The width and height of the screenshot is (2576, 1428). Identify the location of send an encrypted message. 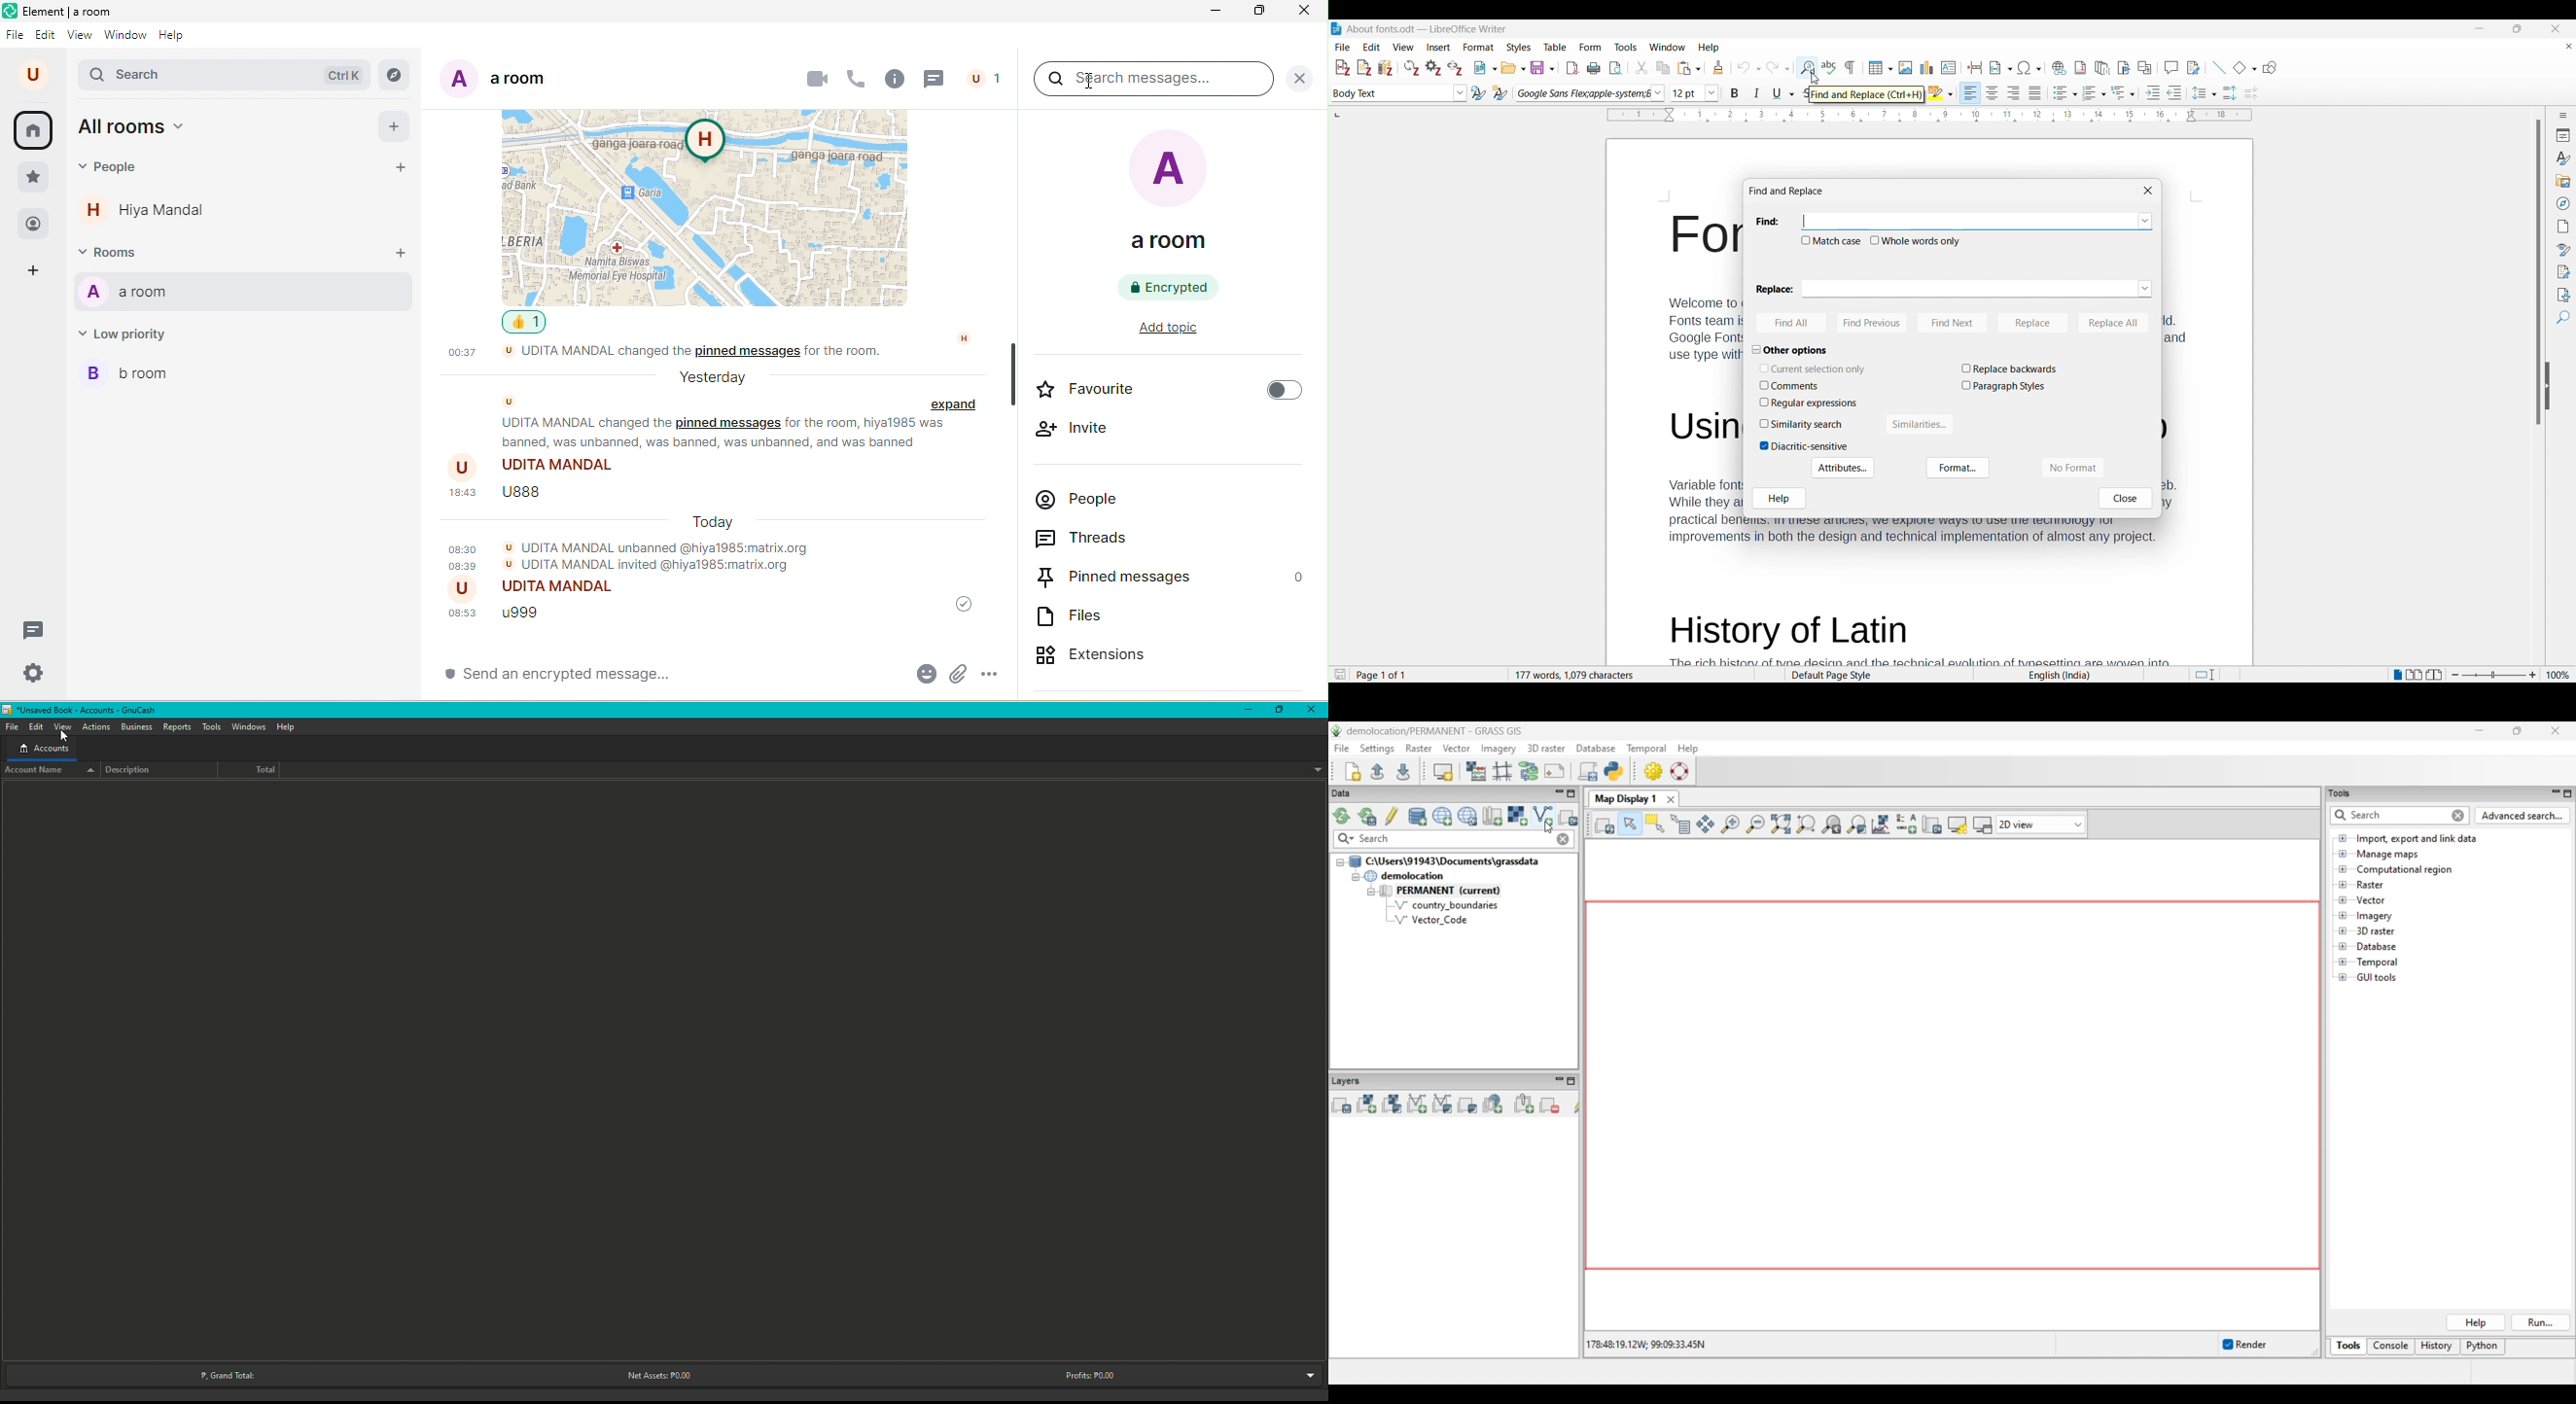
(584, 679).